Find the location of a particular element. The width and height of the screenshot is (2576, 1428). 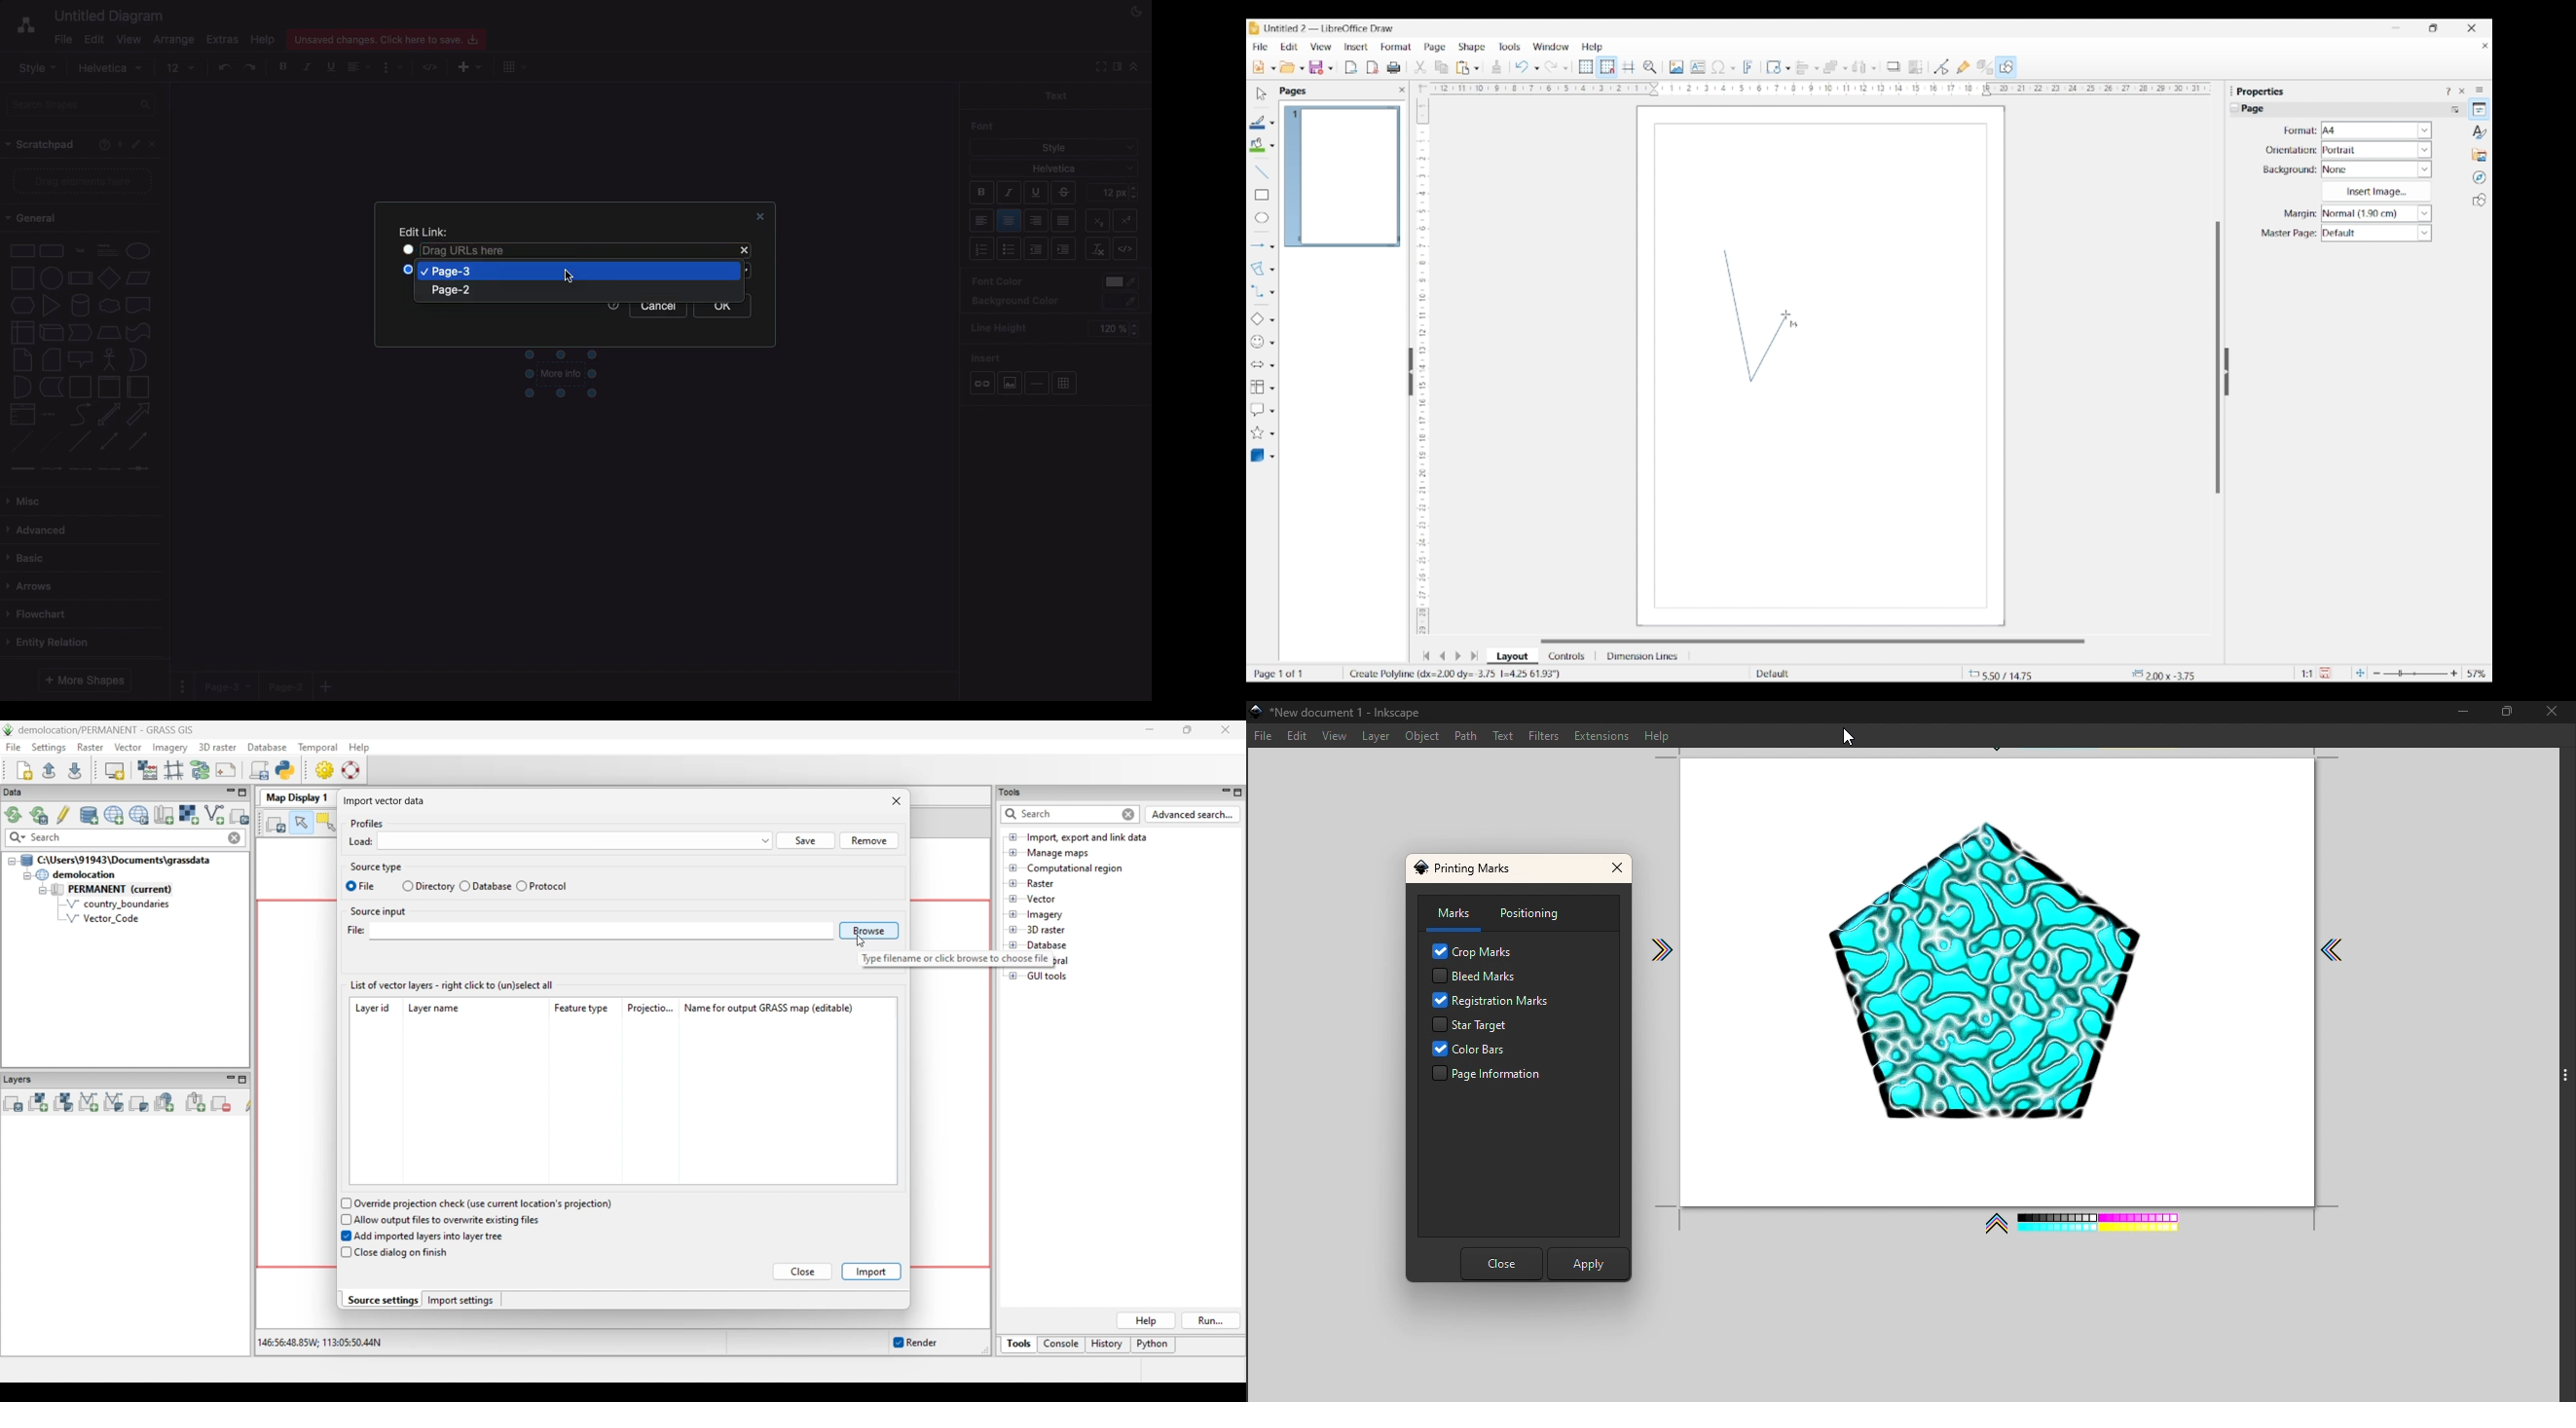

cube is located at coordinates (51, 333).